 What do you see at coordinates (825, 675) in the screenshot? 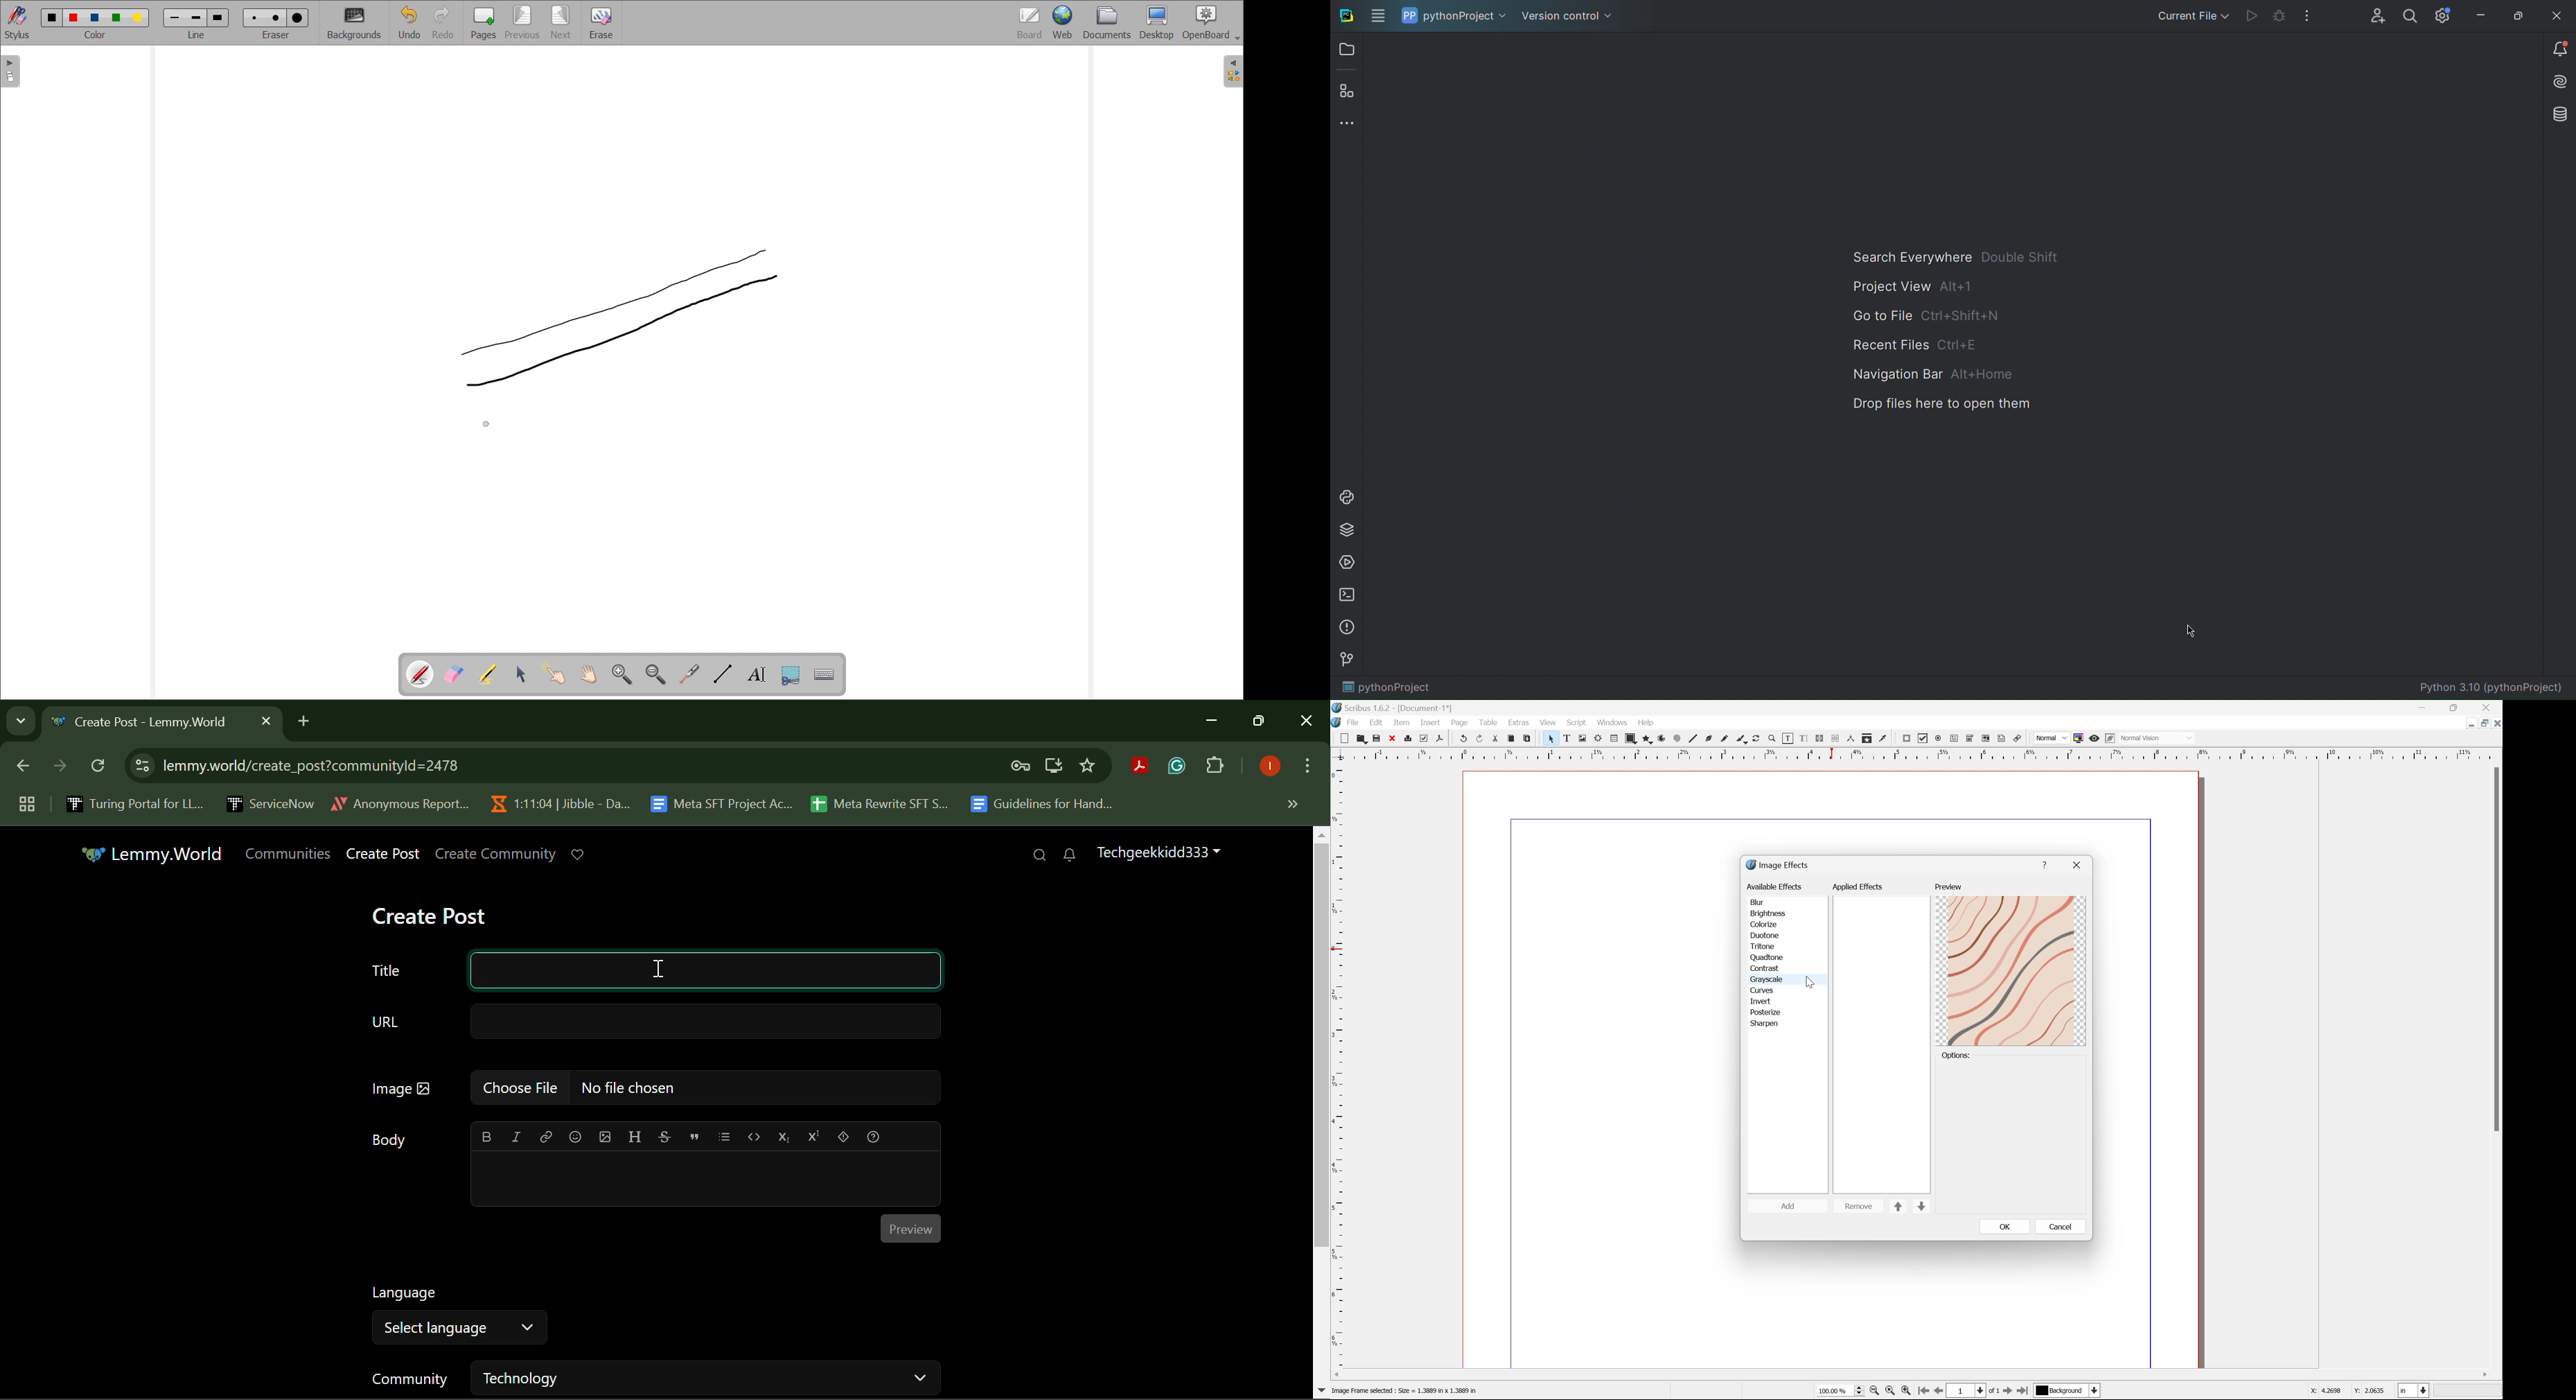
I see `virtual keyboard` at bounding box center [825, 675].